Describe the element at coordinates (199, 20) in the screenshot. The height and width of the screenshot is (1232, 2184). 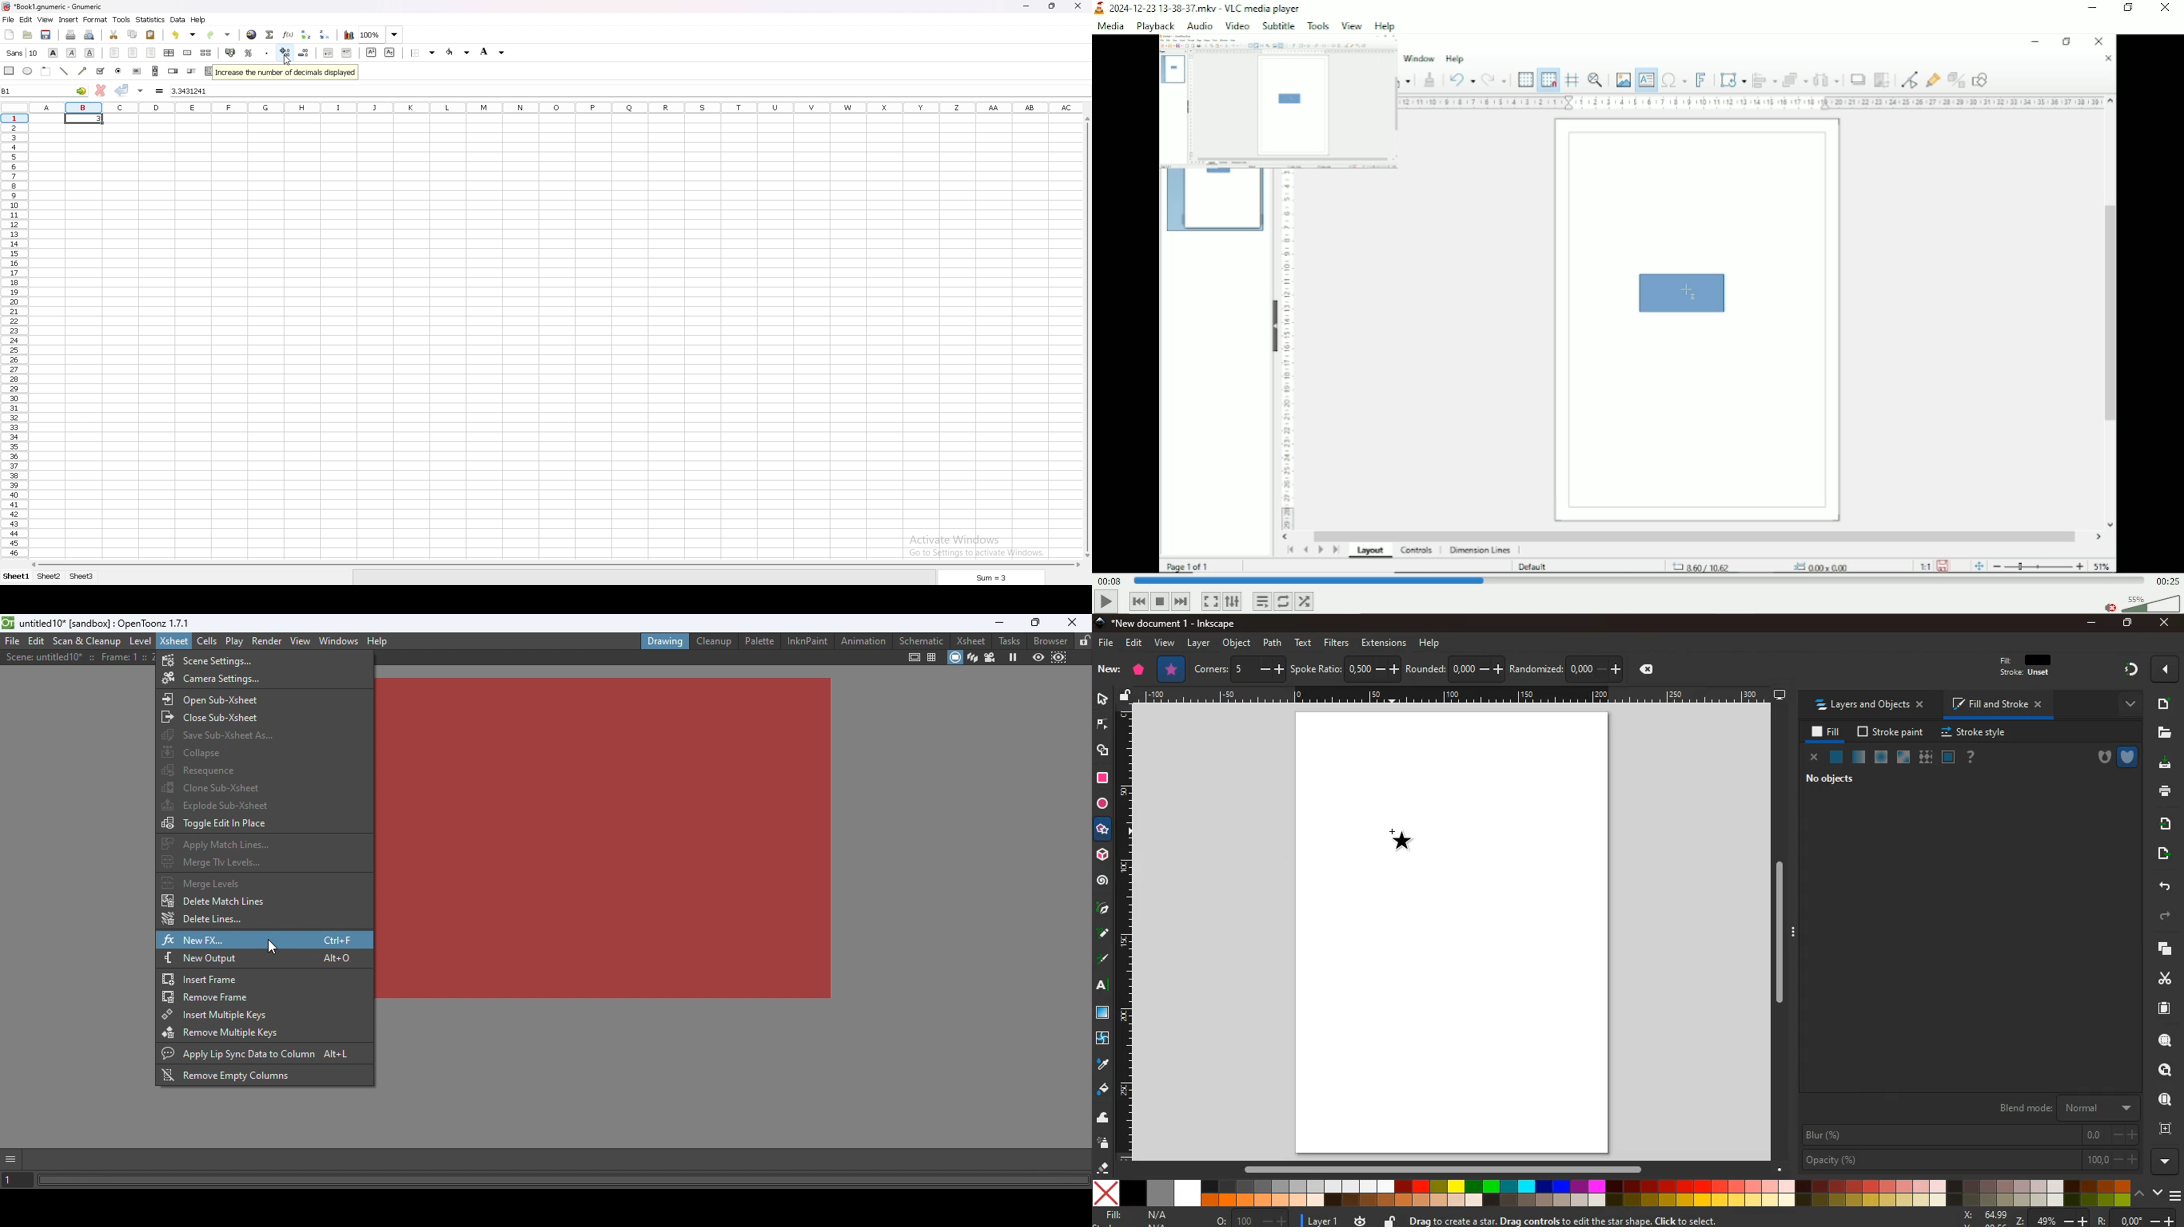
I see `help` at that location.